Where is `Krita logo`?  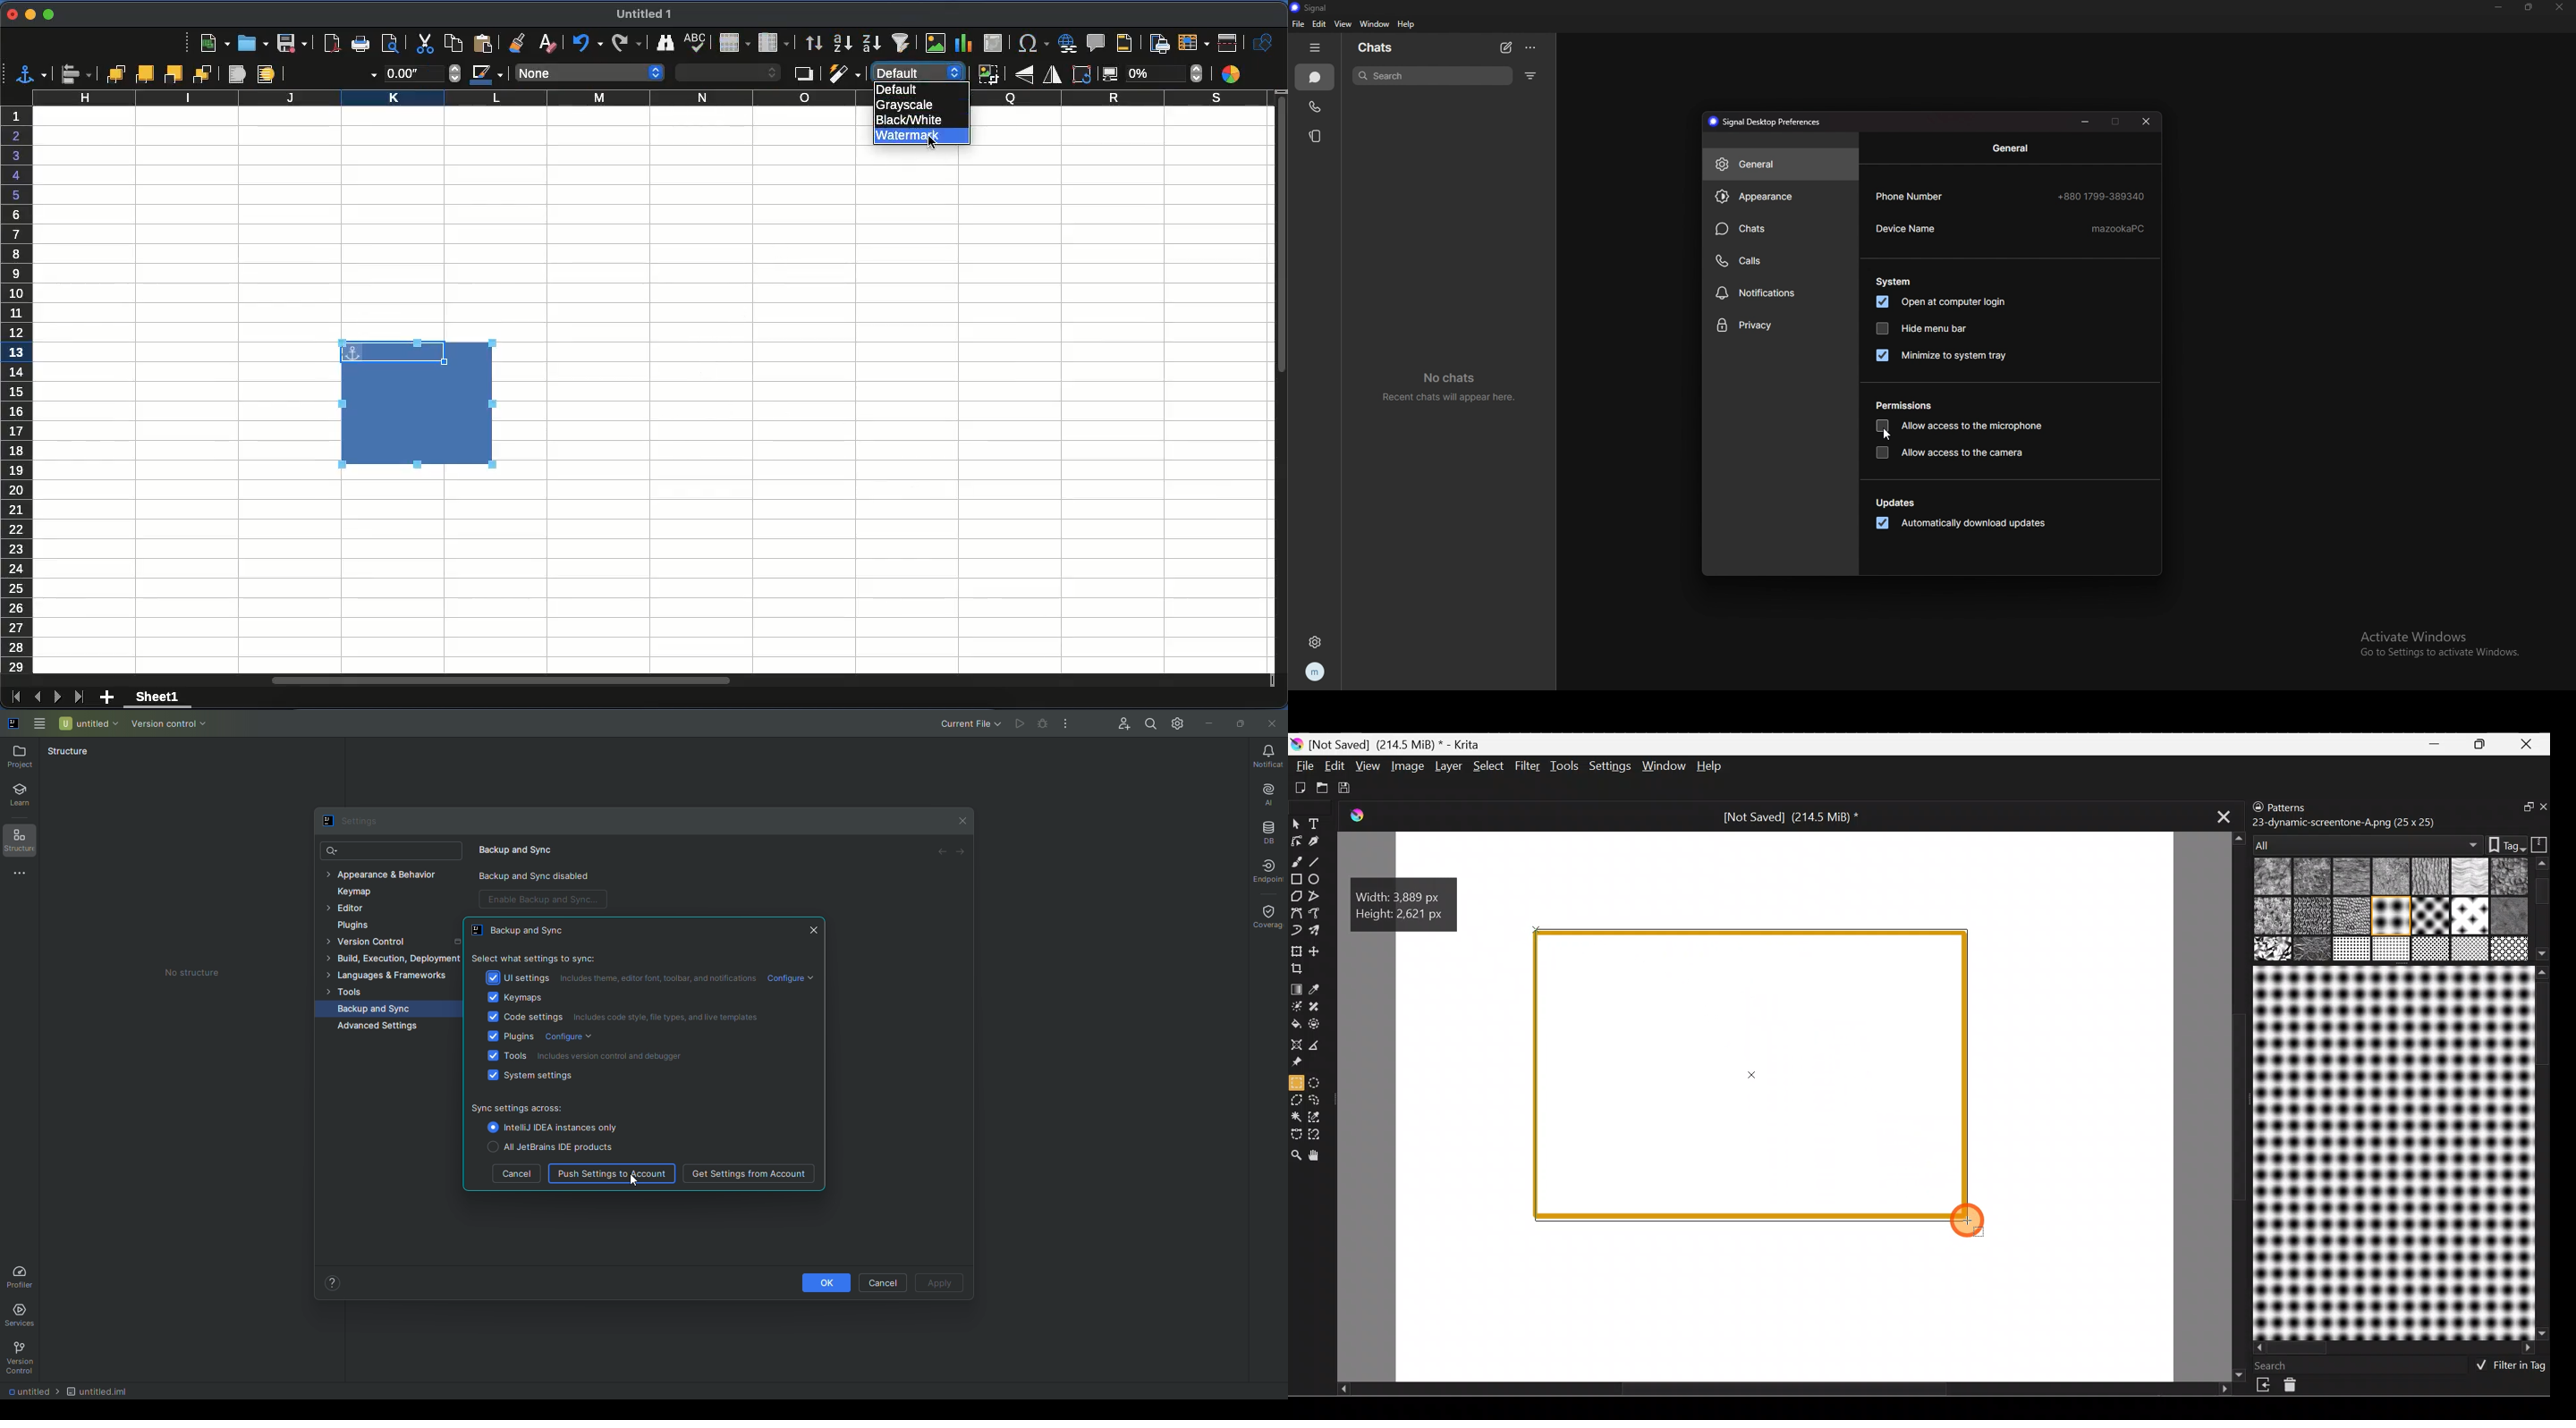
Krita logo is located at coordinates (1296, 745).